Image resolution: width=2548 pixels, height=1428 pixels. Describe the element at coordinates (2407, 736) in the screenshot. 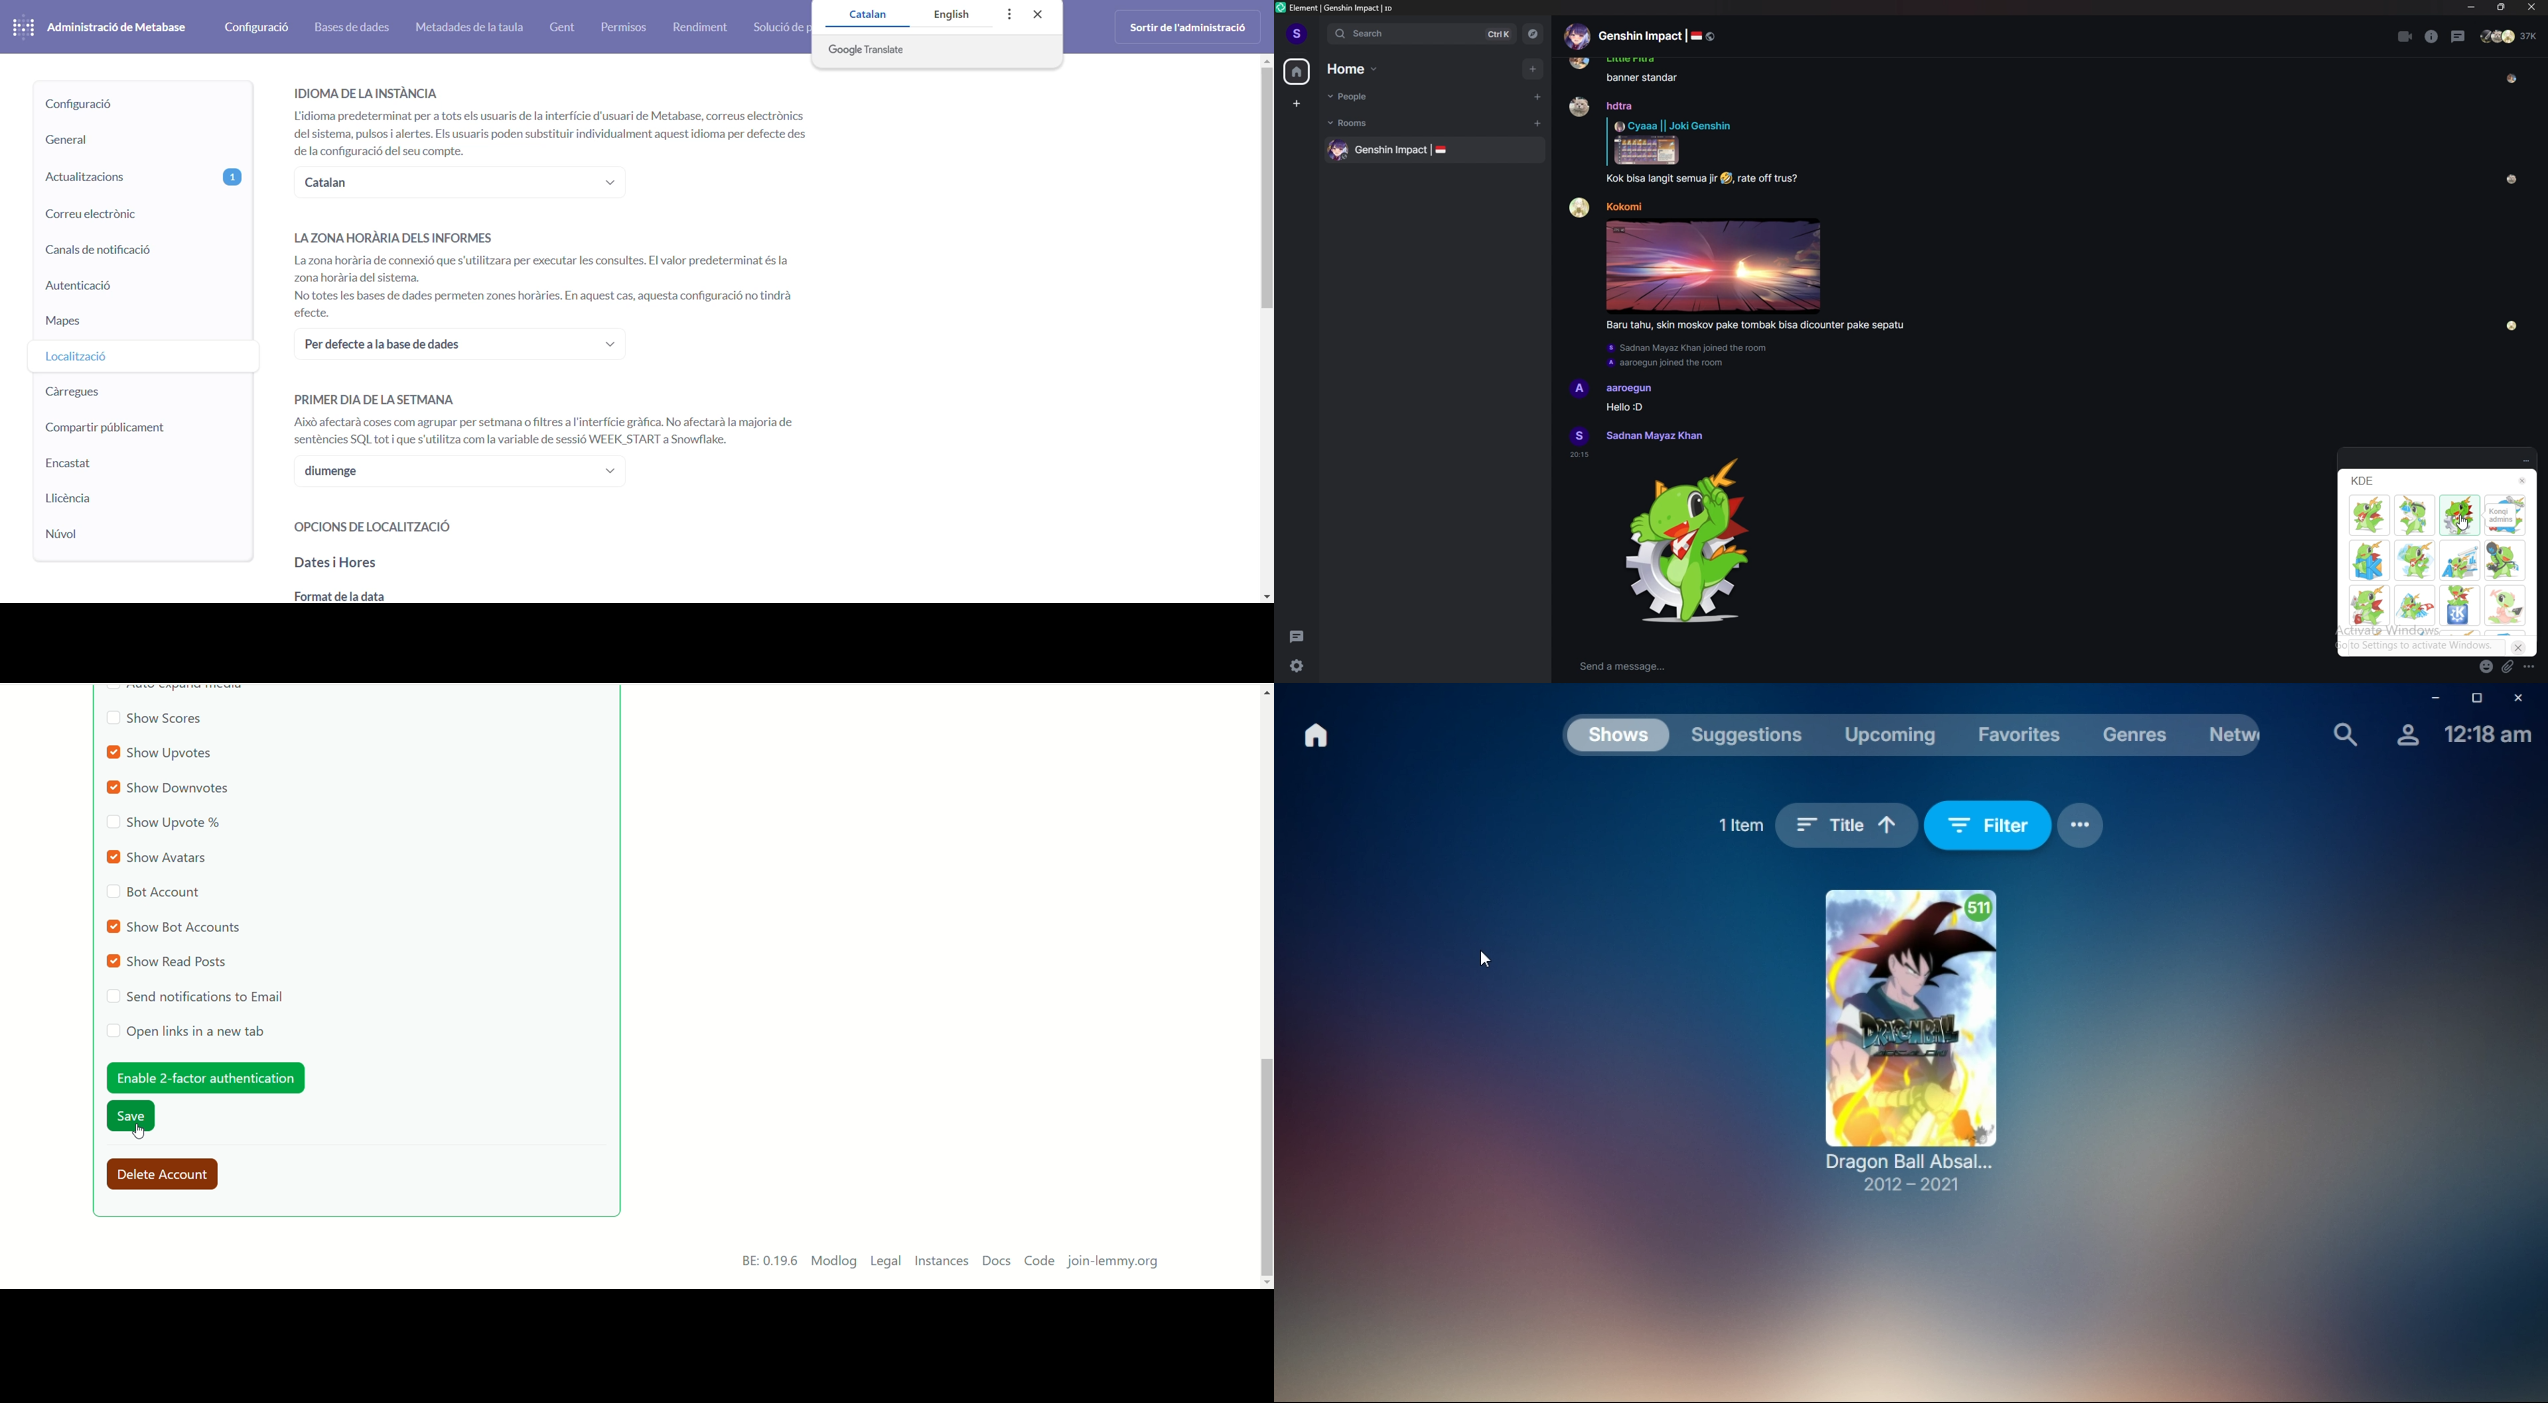

I see `profile` at that location.